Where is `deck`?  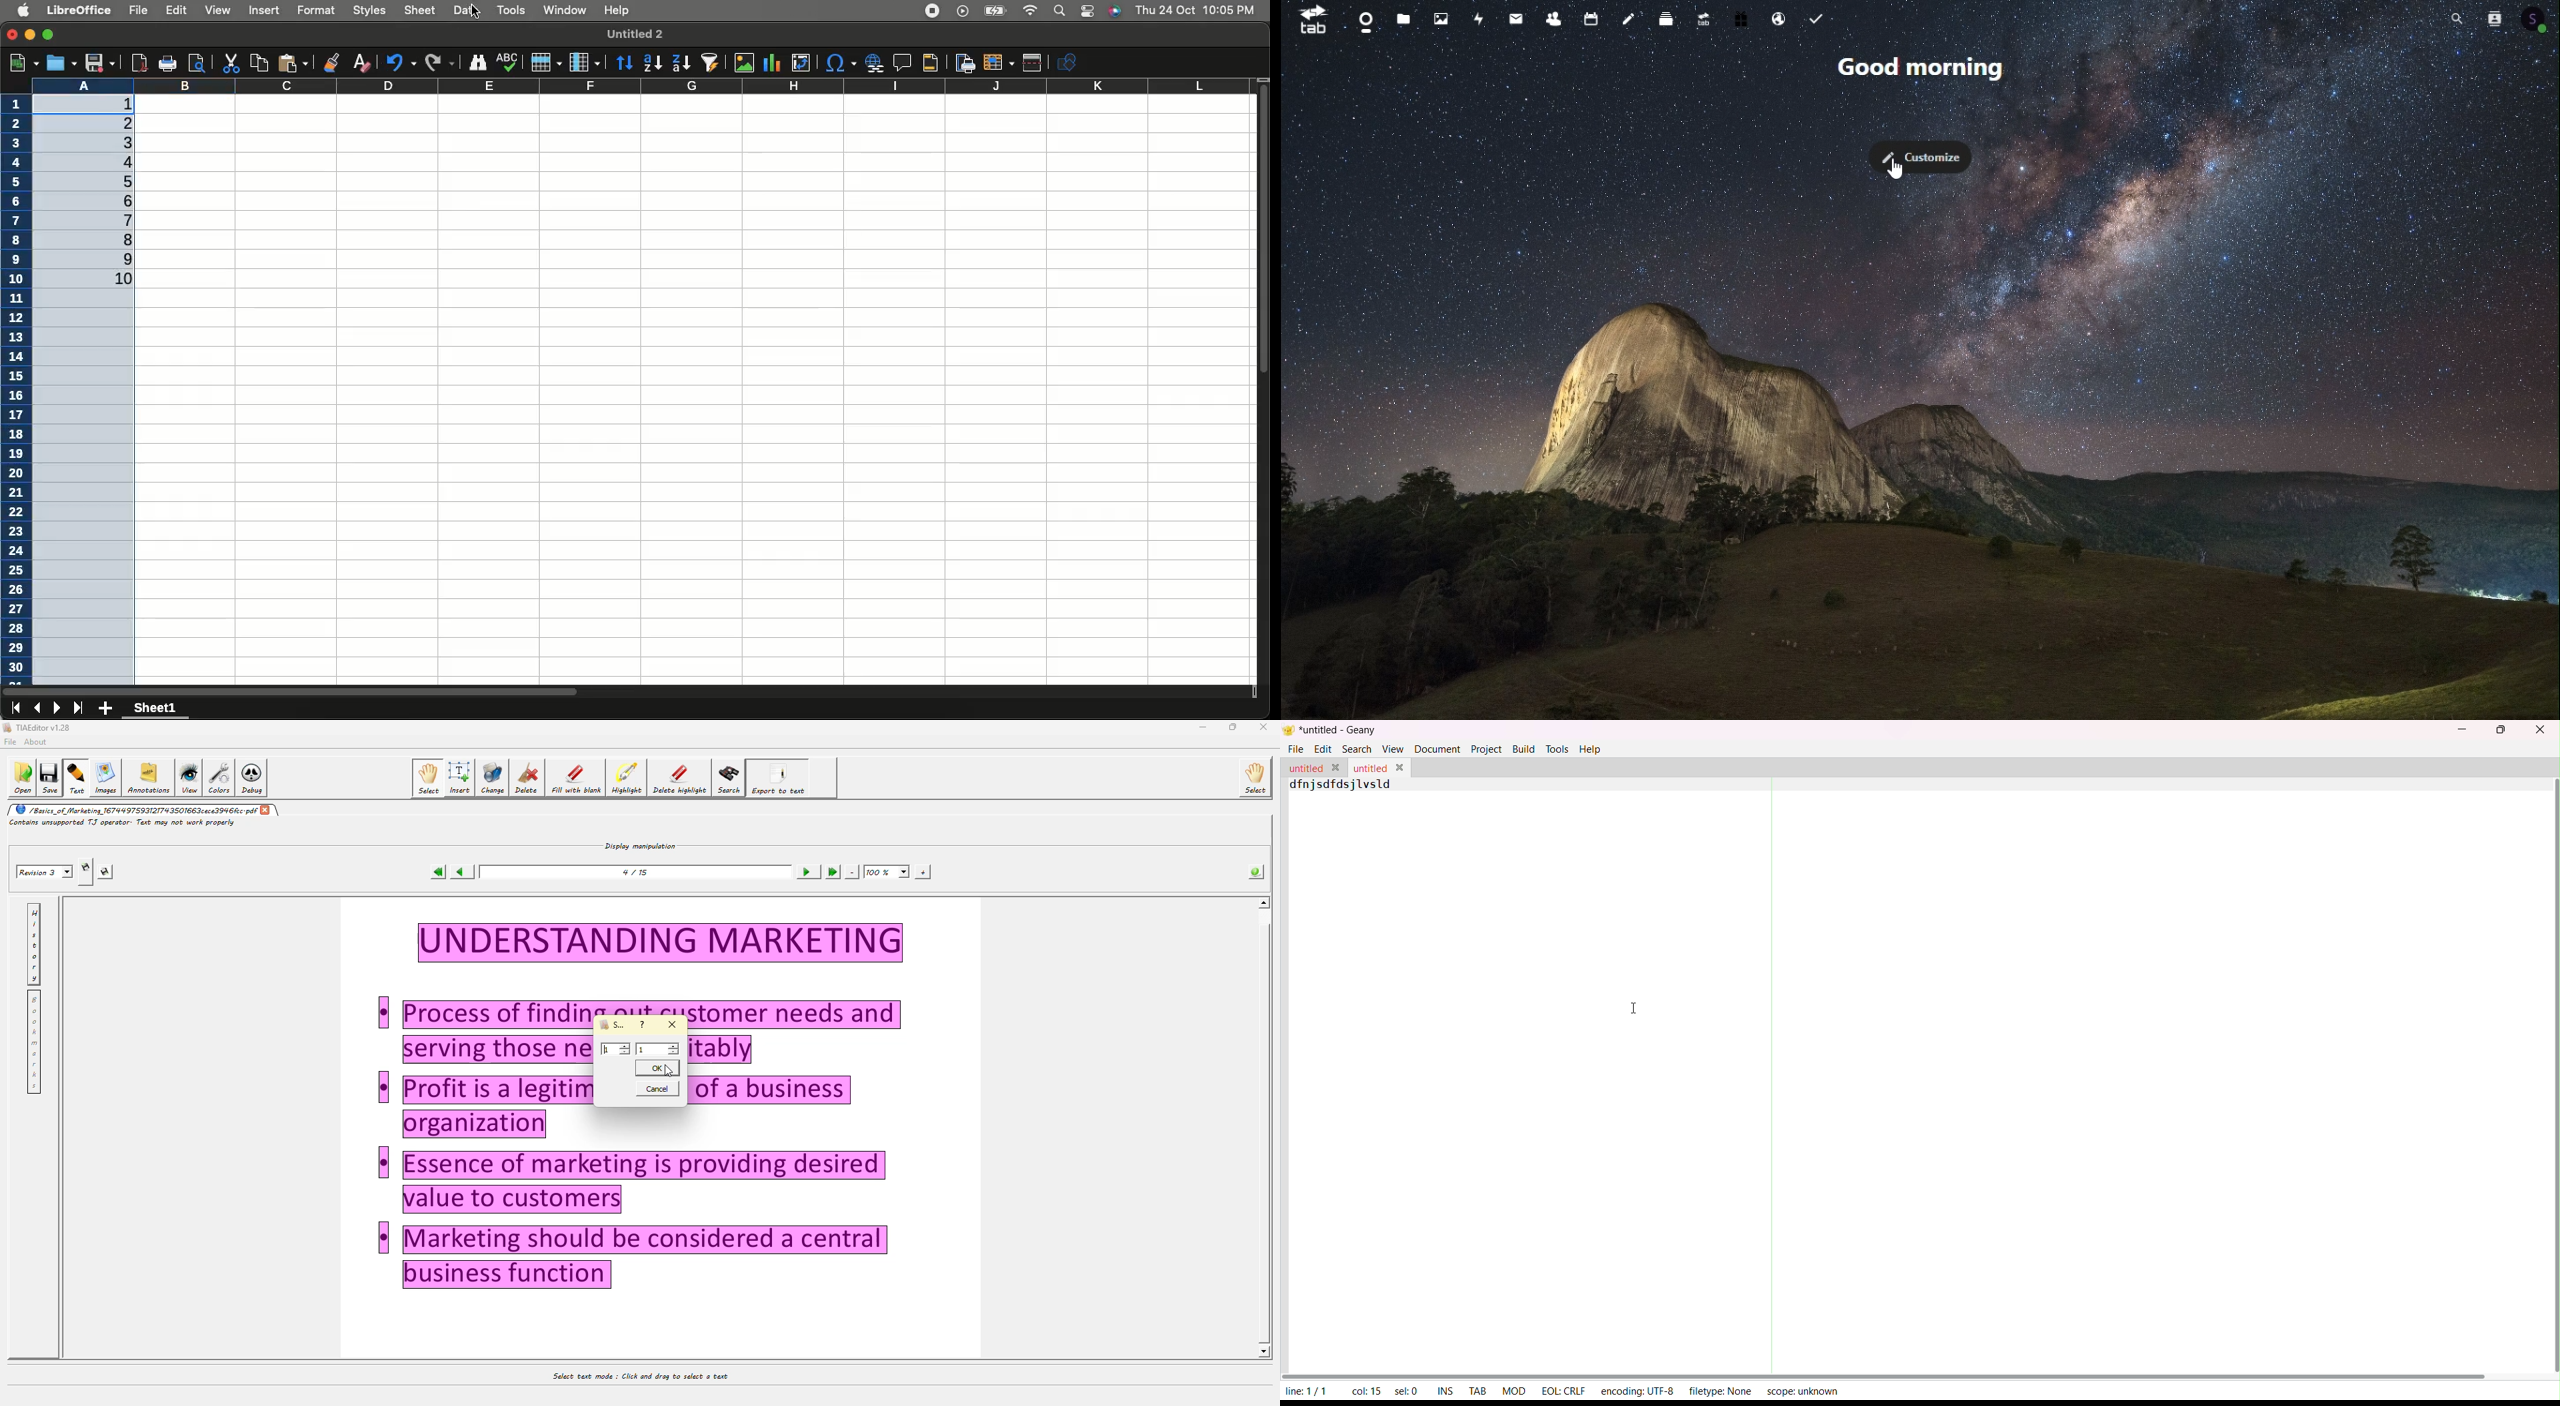 deck is located at coordinates (1671, 15).